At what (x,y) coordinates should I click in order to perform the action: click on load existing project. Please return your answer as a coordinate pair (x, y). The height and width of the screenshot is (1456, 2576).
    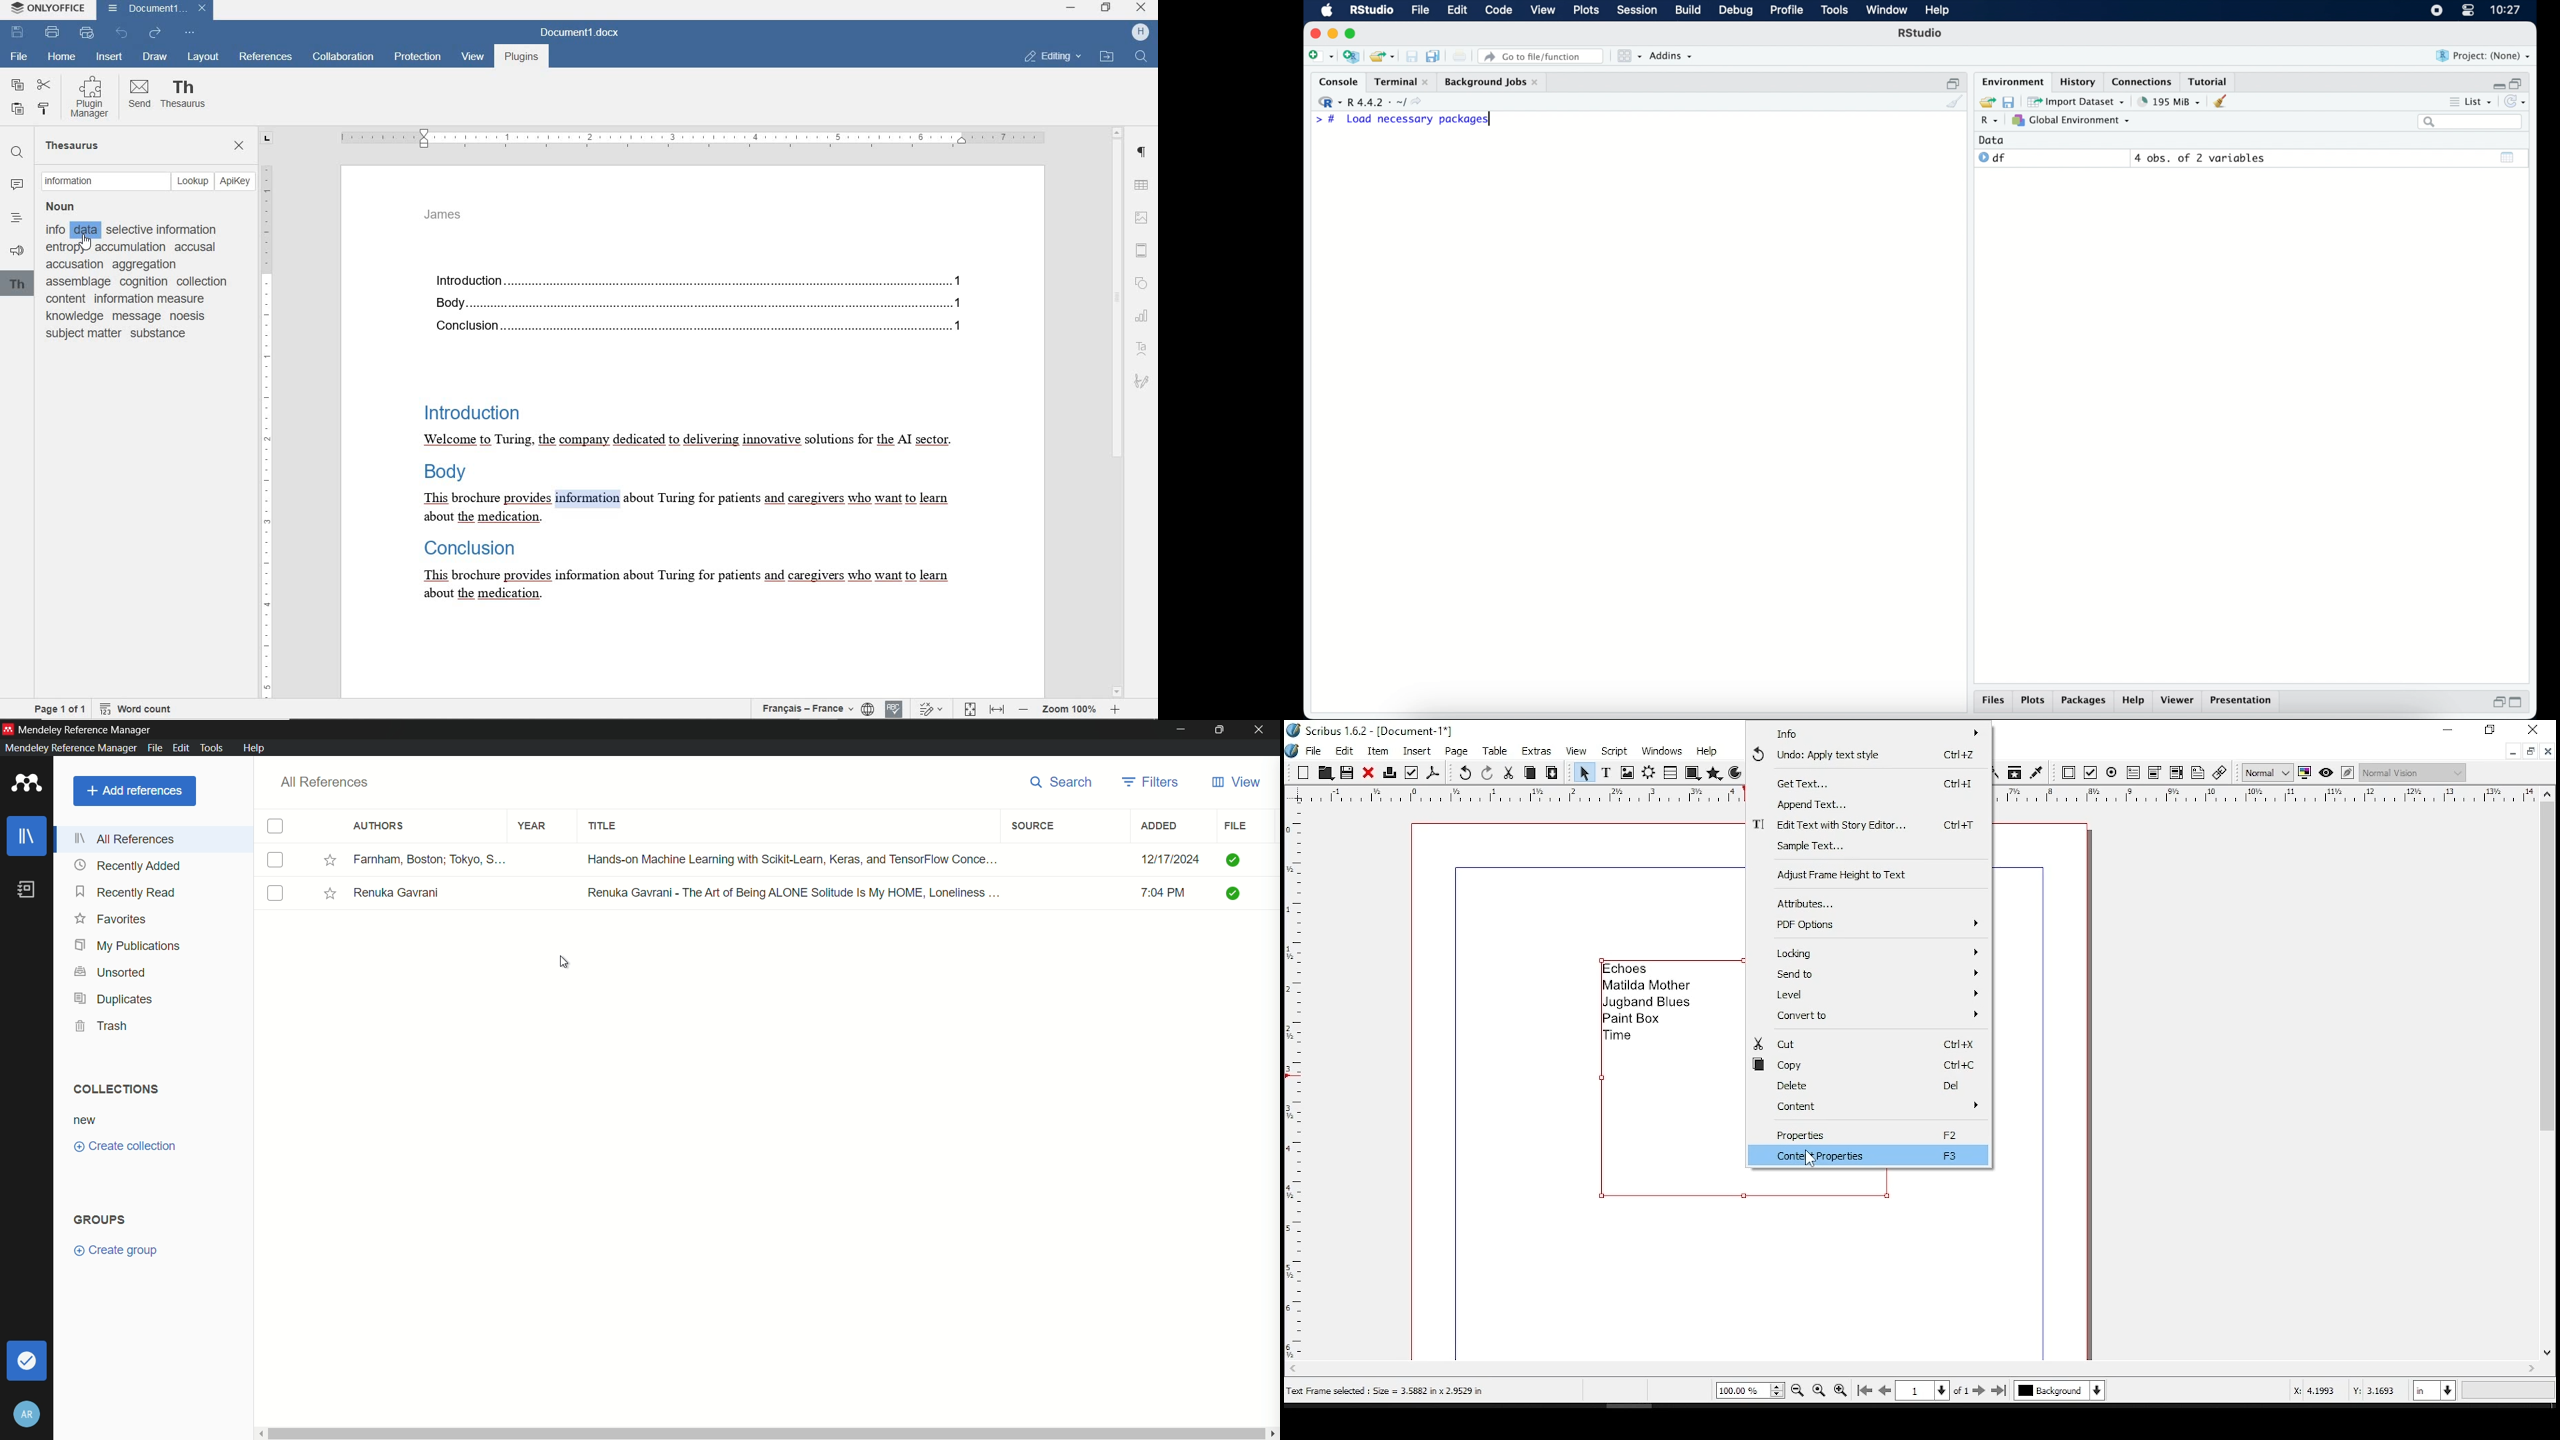
    Looking at the image, I should click on (1381, 57).